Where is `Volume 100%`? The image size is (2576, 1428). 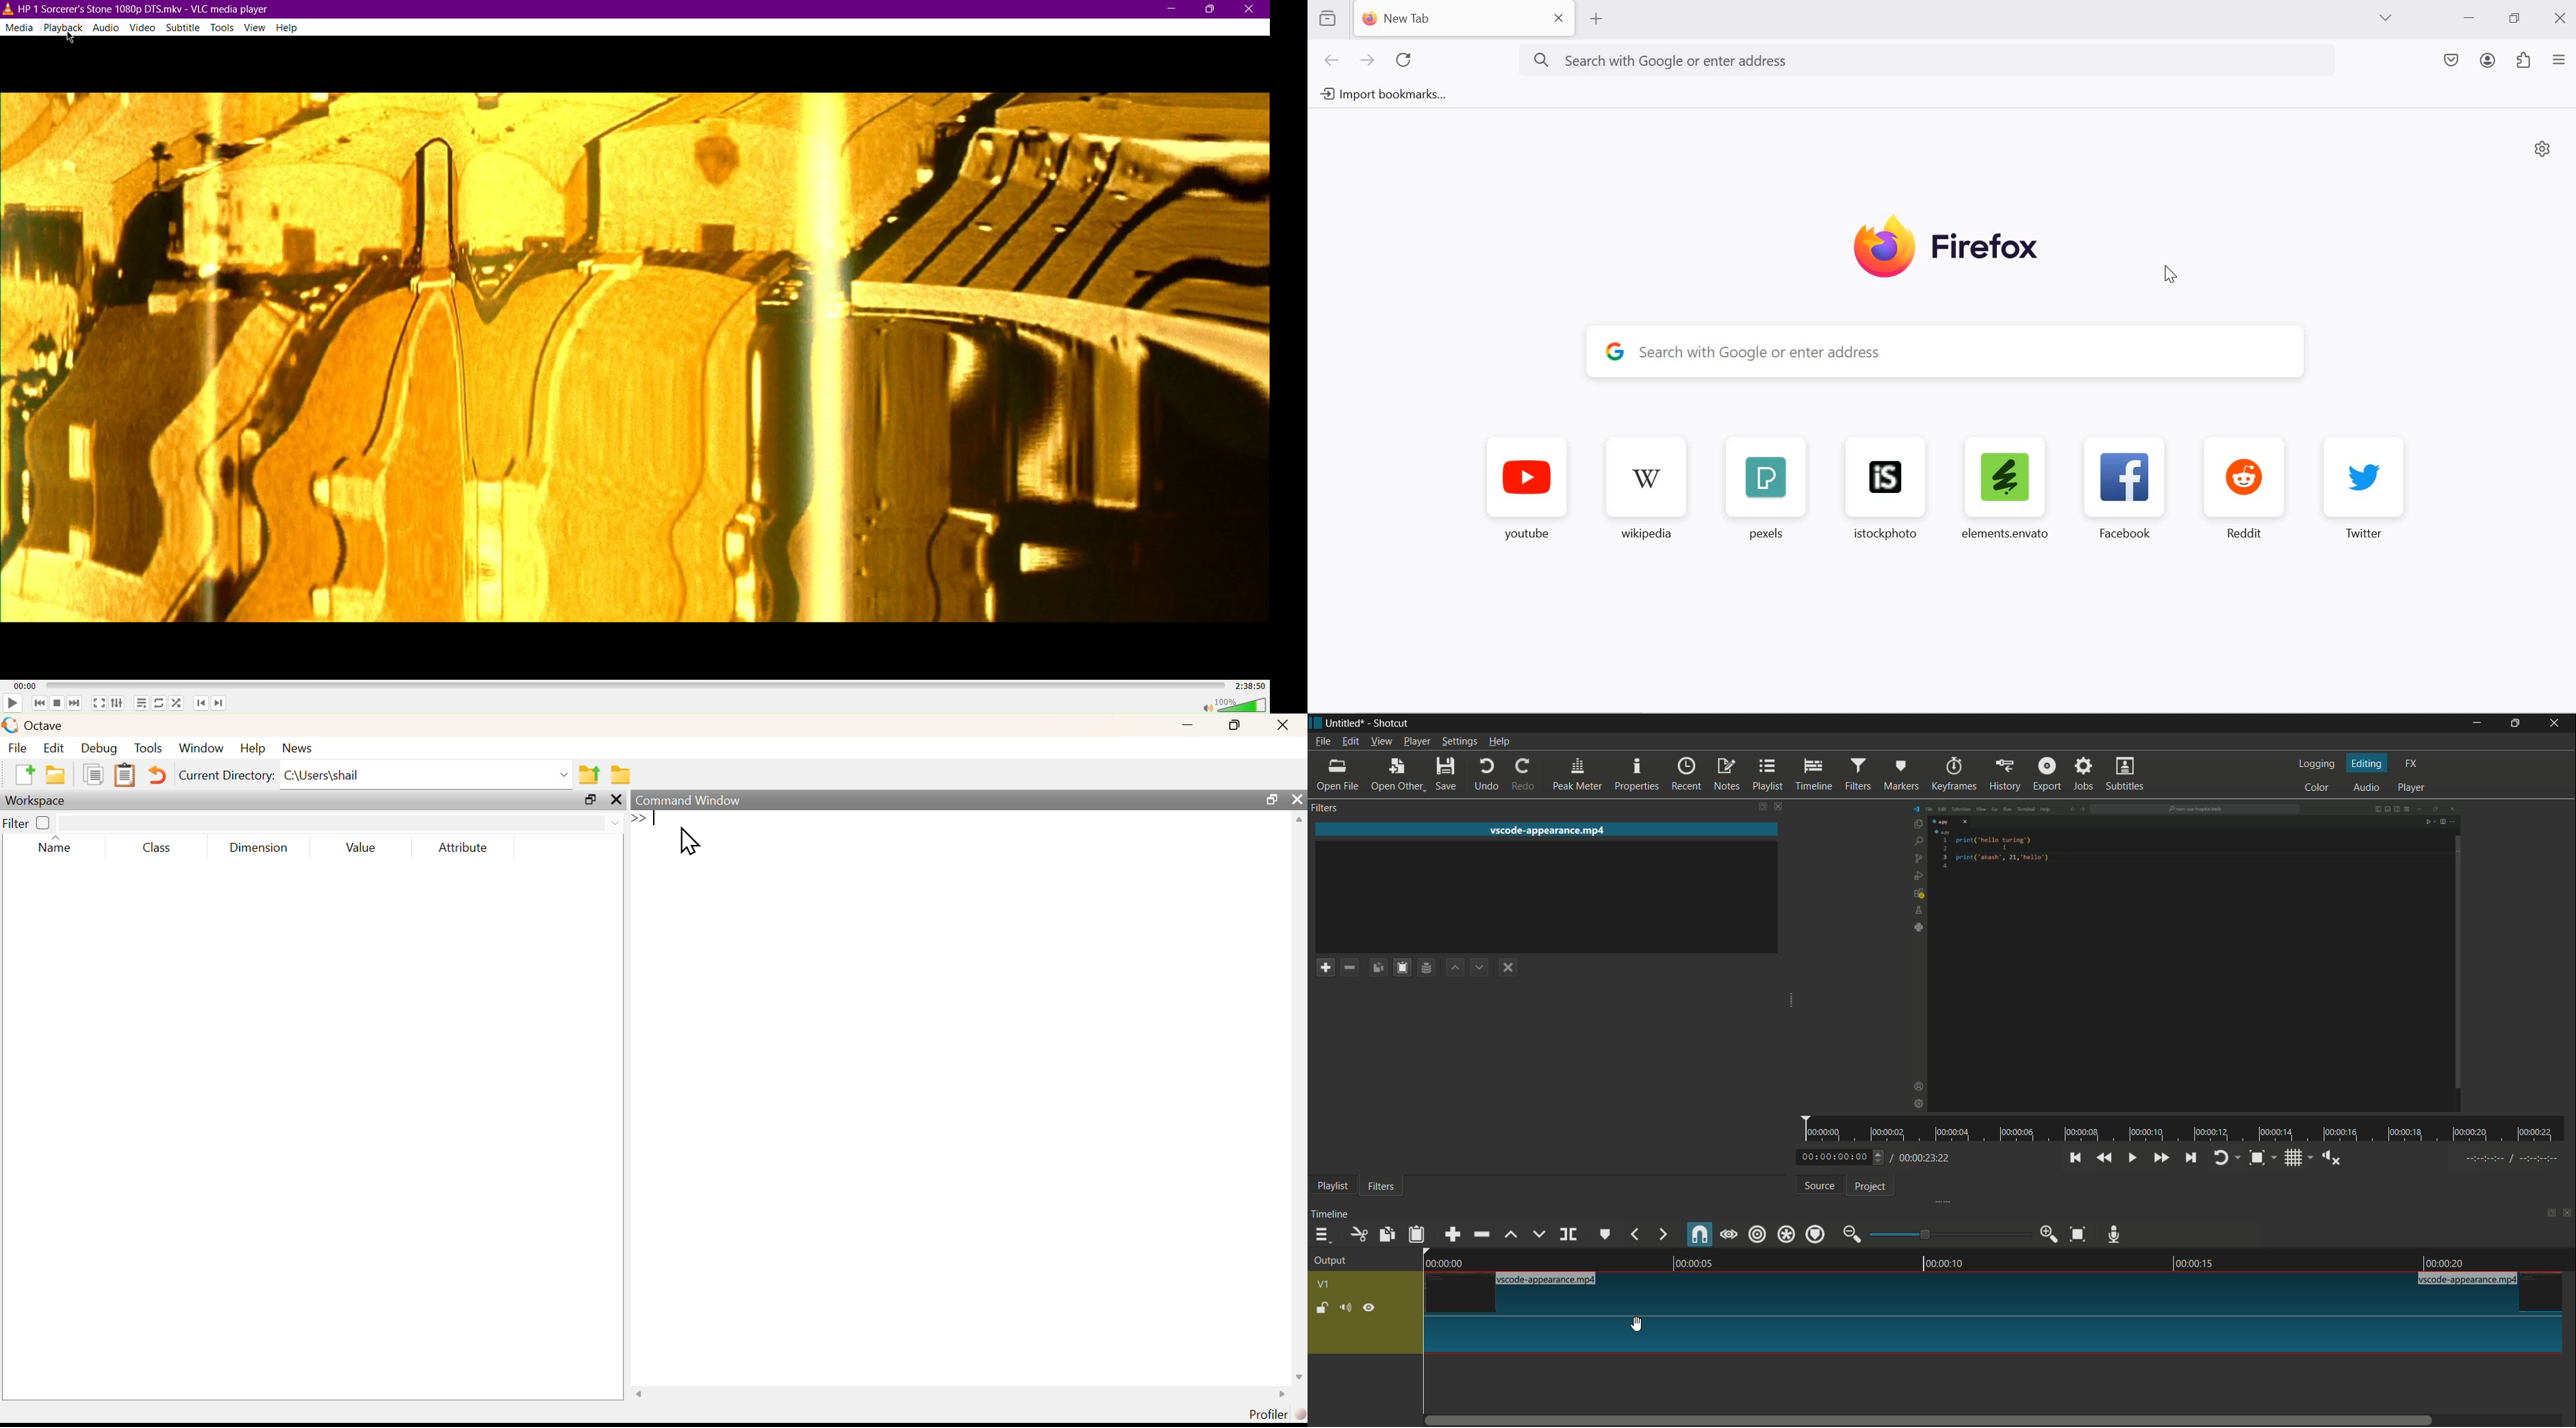
Volume 100% is located at coordinates (1234, 704).